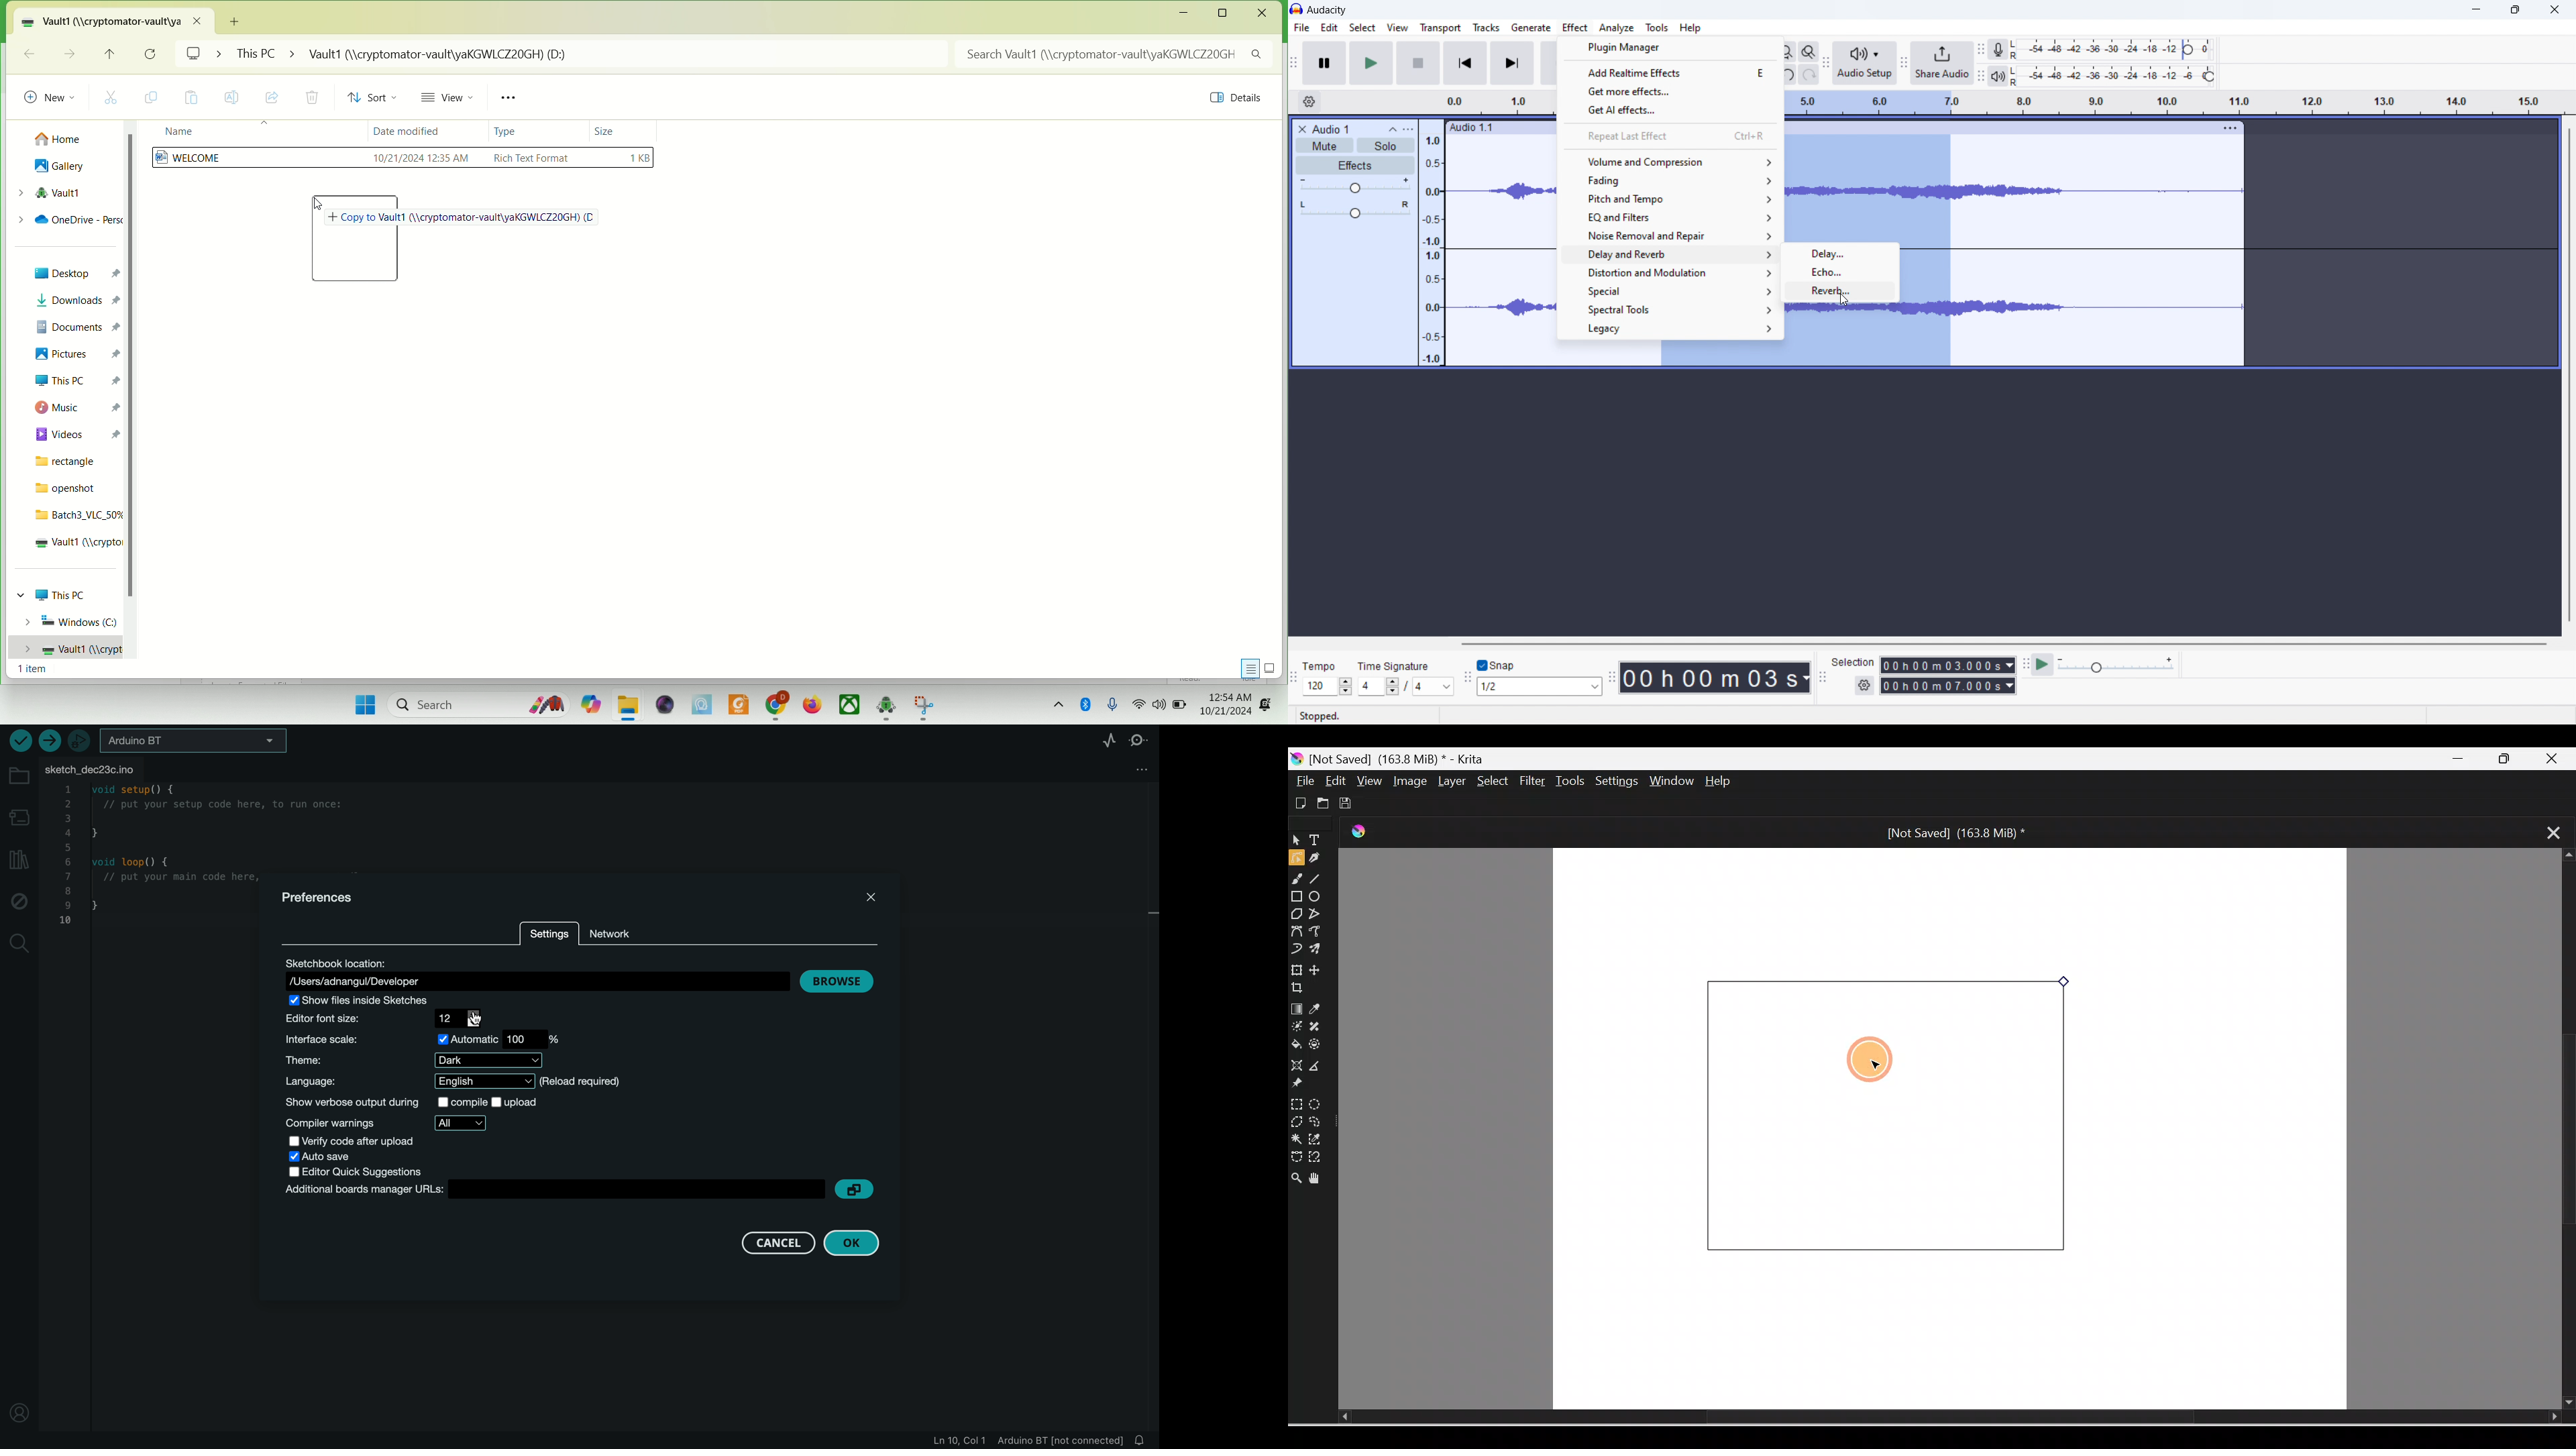 Image resolution: width=2576 pixels, height=1456 pixels. I want to click on view, so click(451, 100).